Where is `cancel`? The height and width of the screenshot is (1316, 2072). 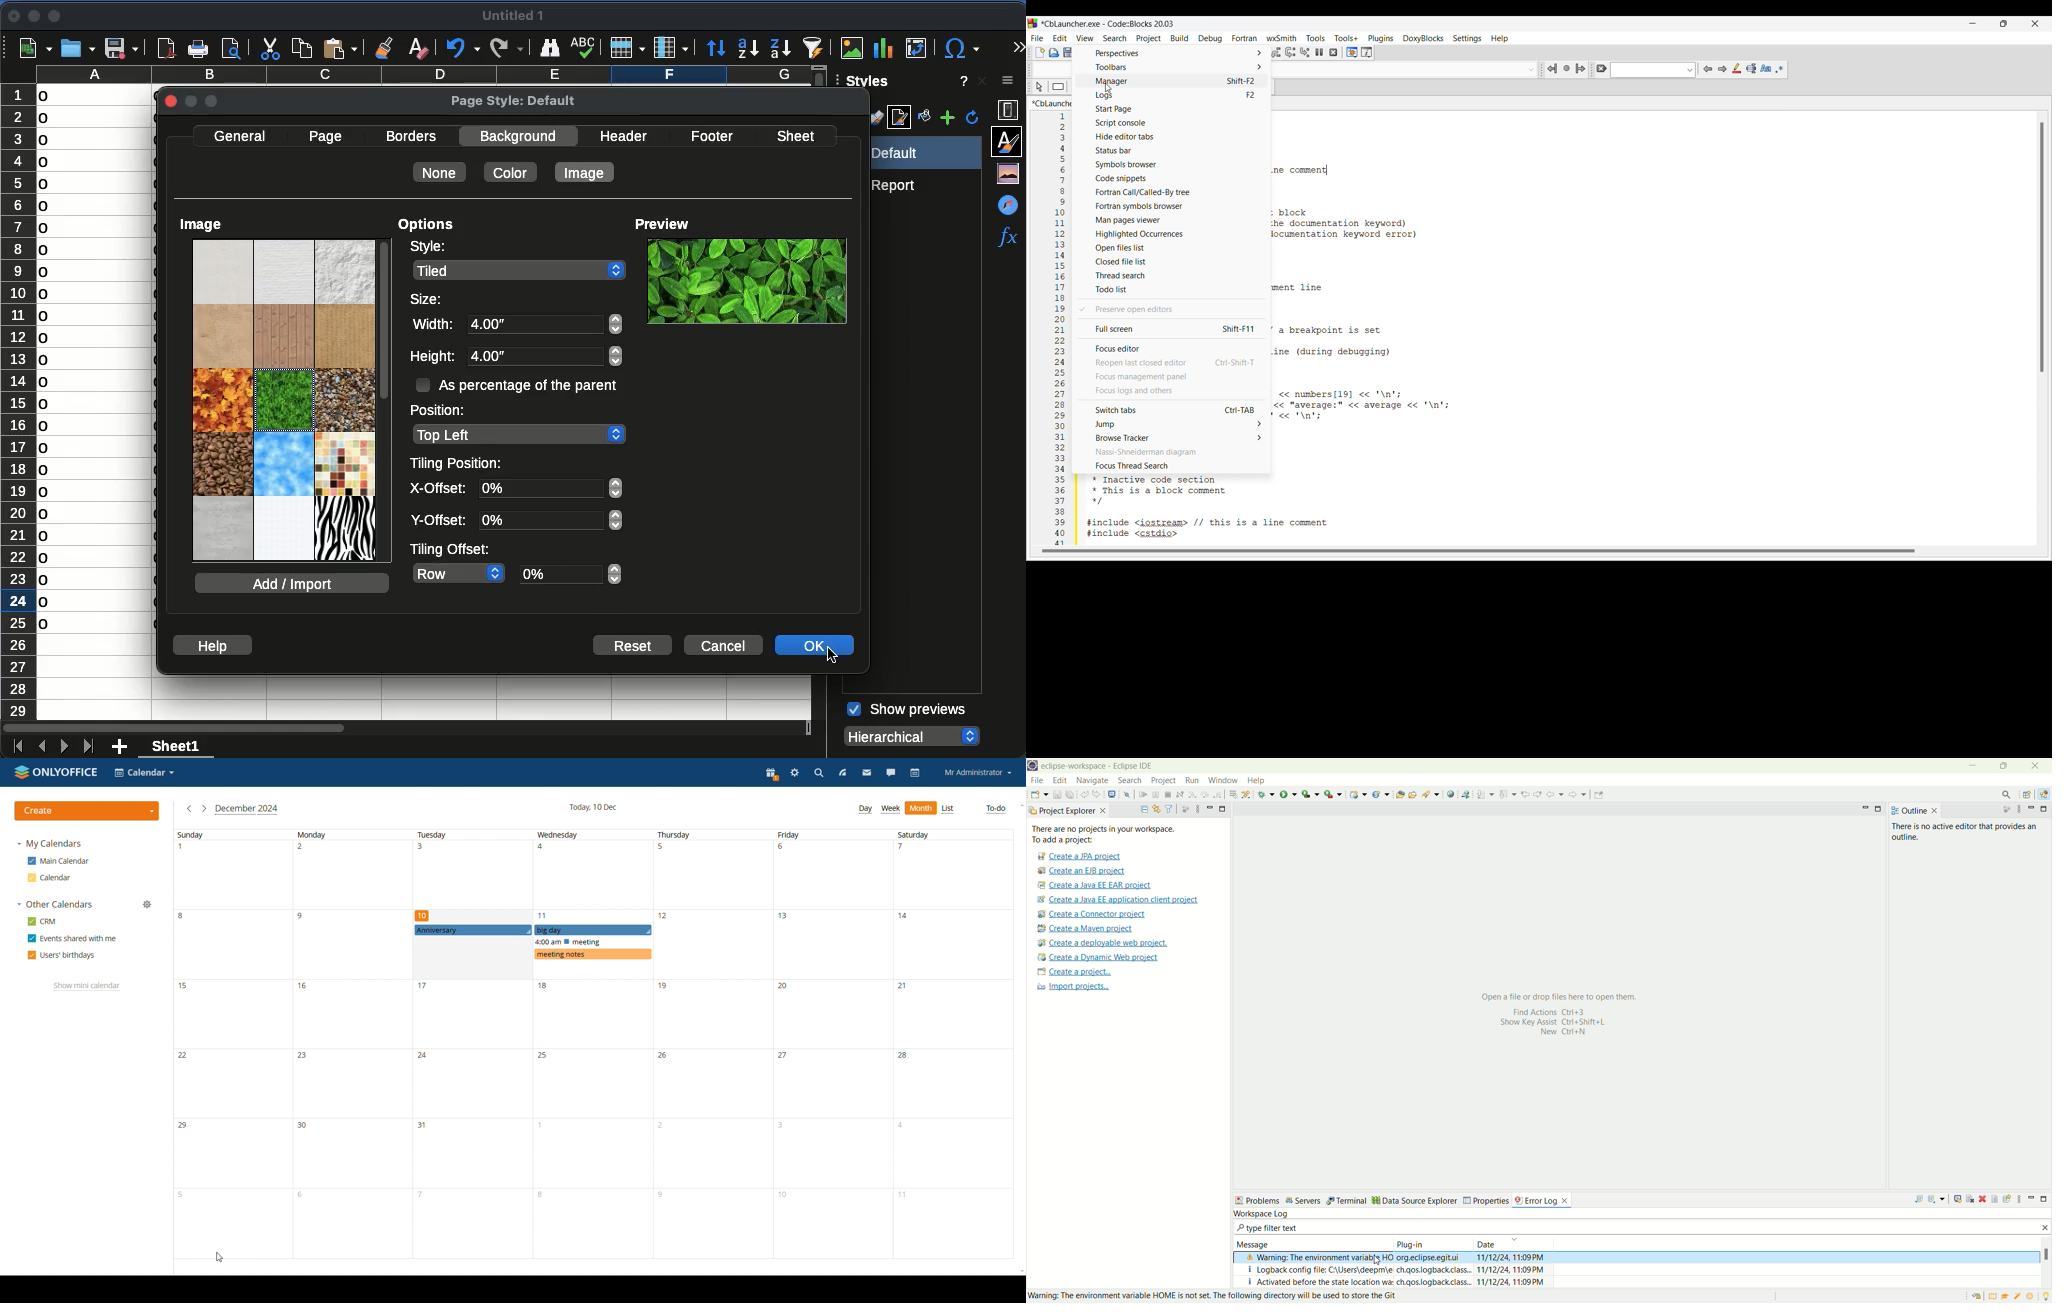 cancel is located at coordinates (724, 646).